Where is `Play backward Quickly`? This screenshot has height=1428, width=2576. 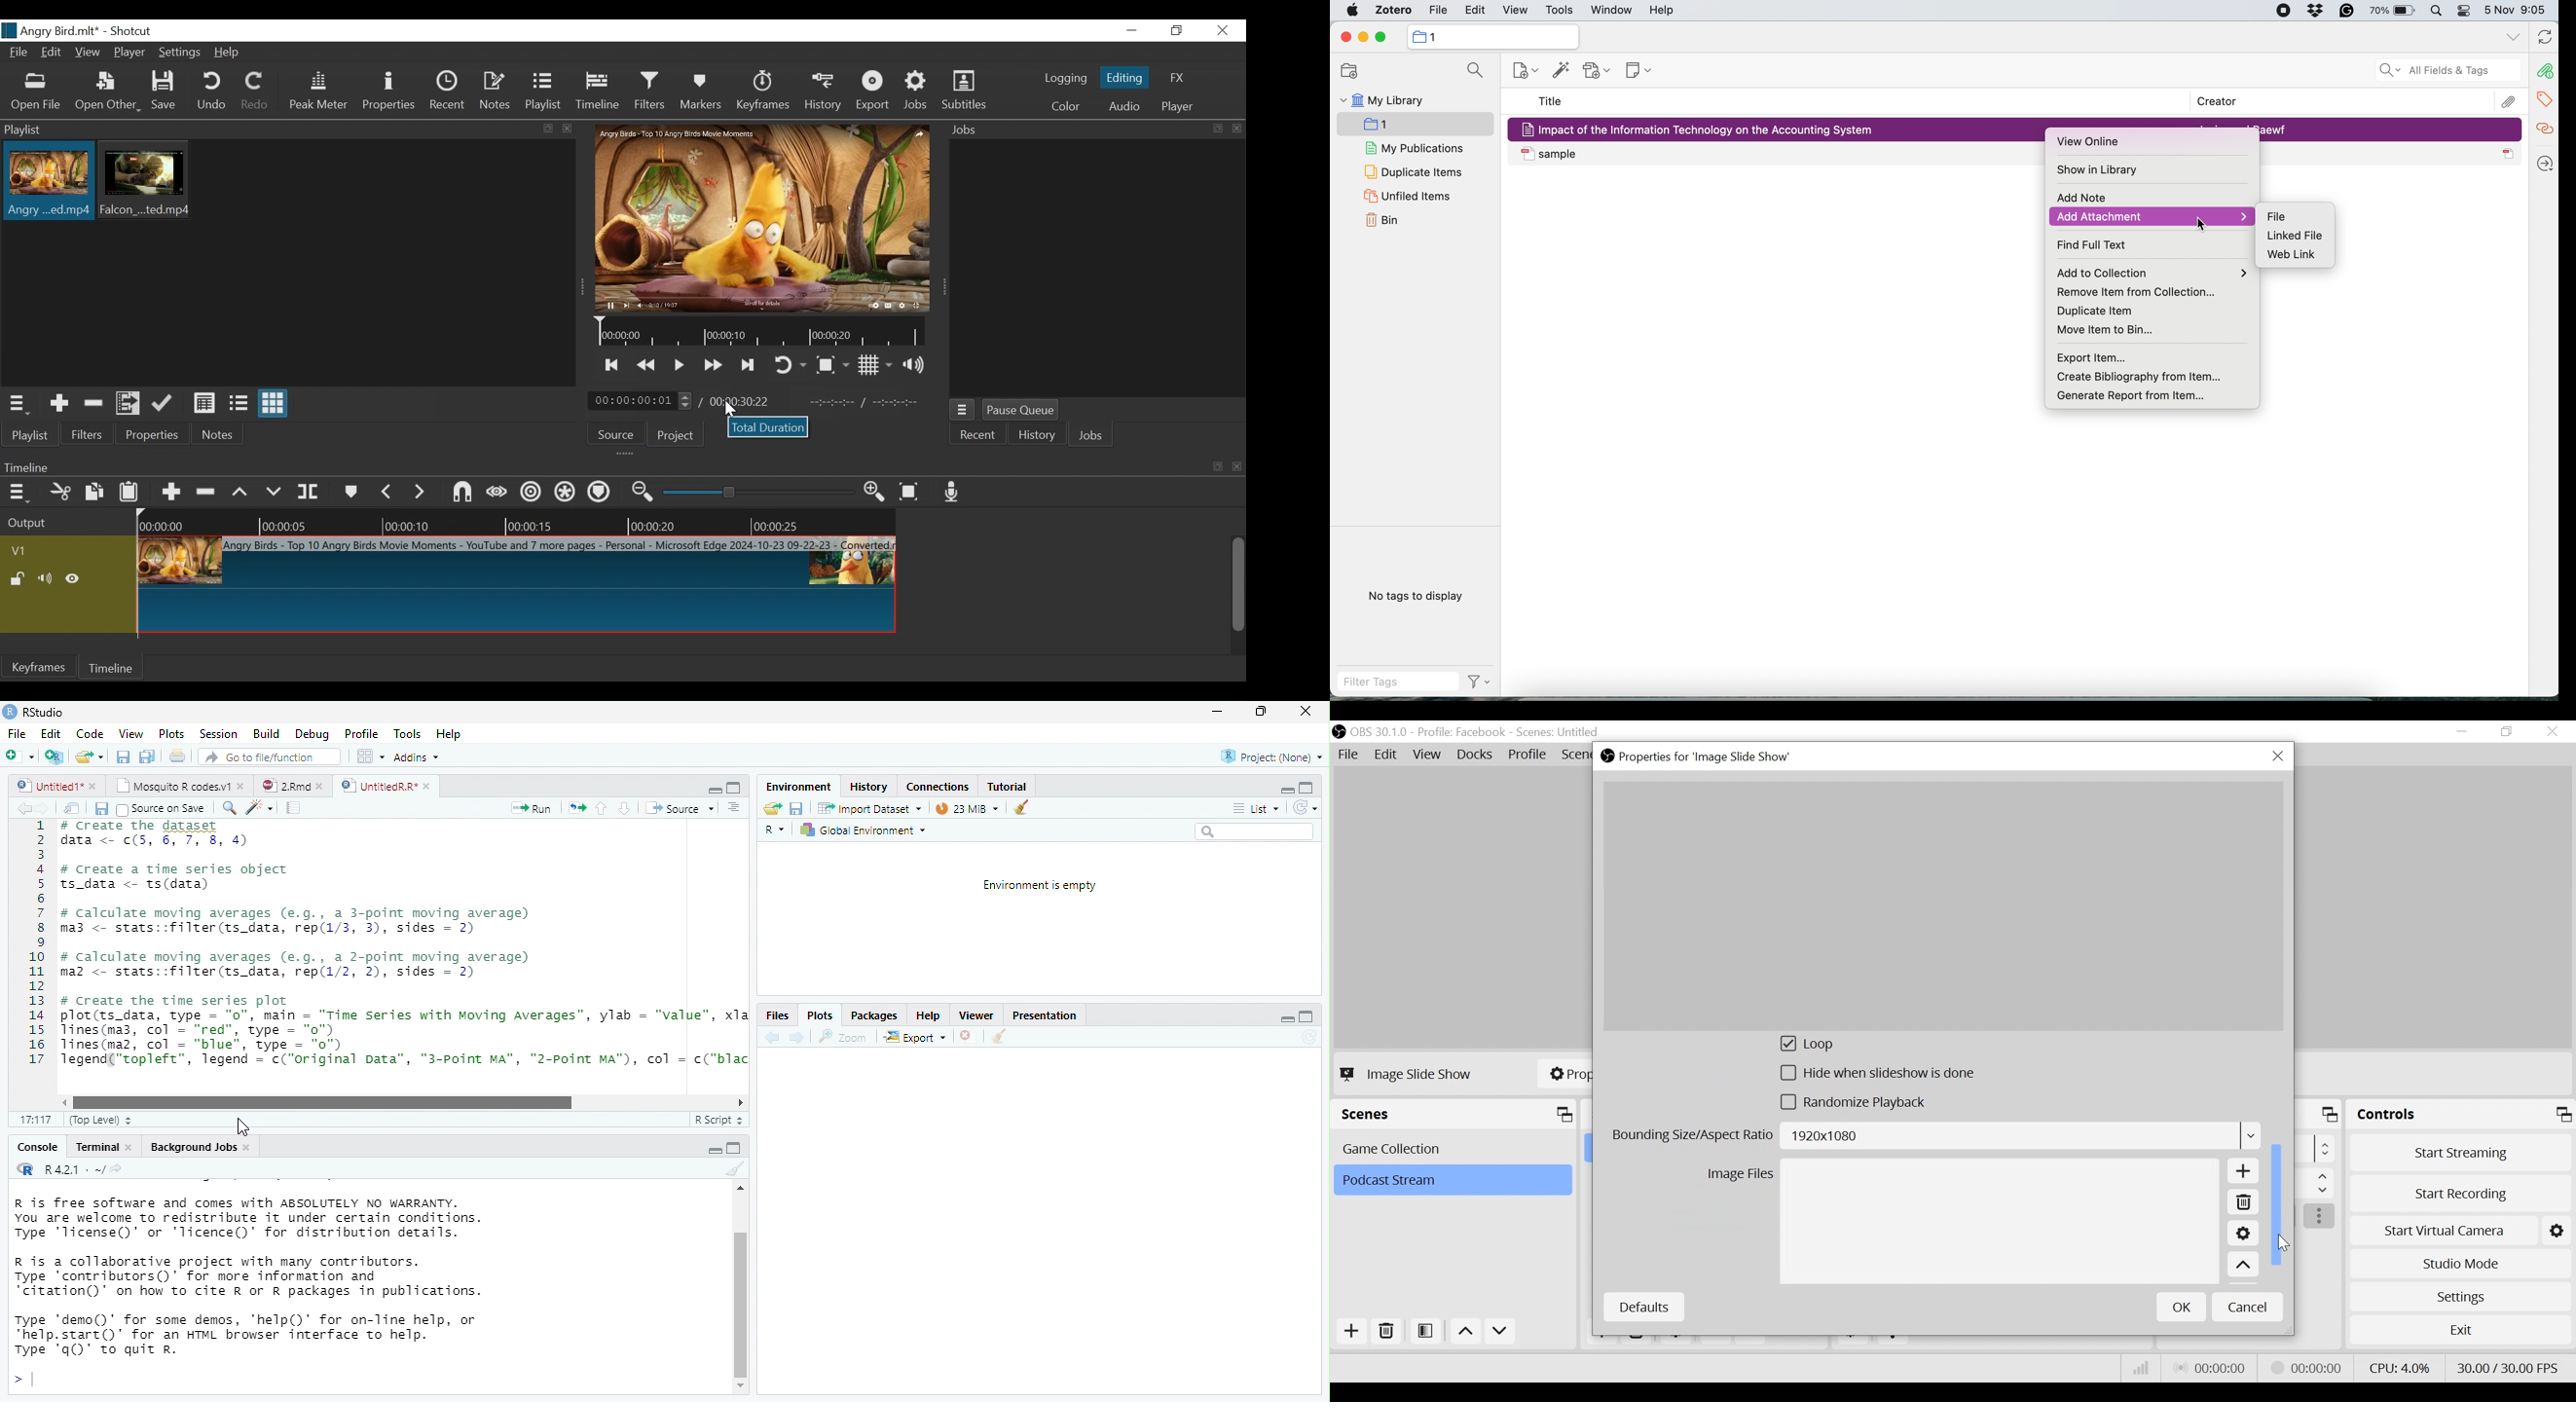
Play backward Quickly is located at coordinates (648, 364).